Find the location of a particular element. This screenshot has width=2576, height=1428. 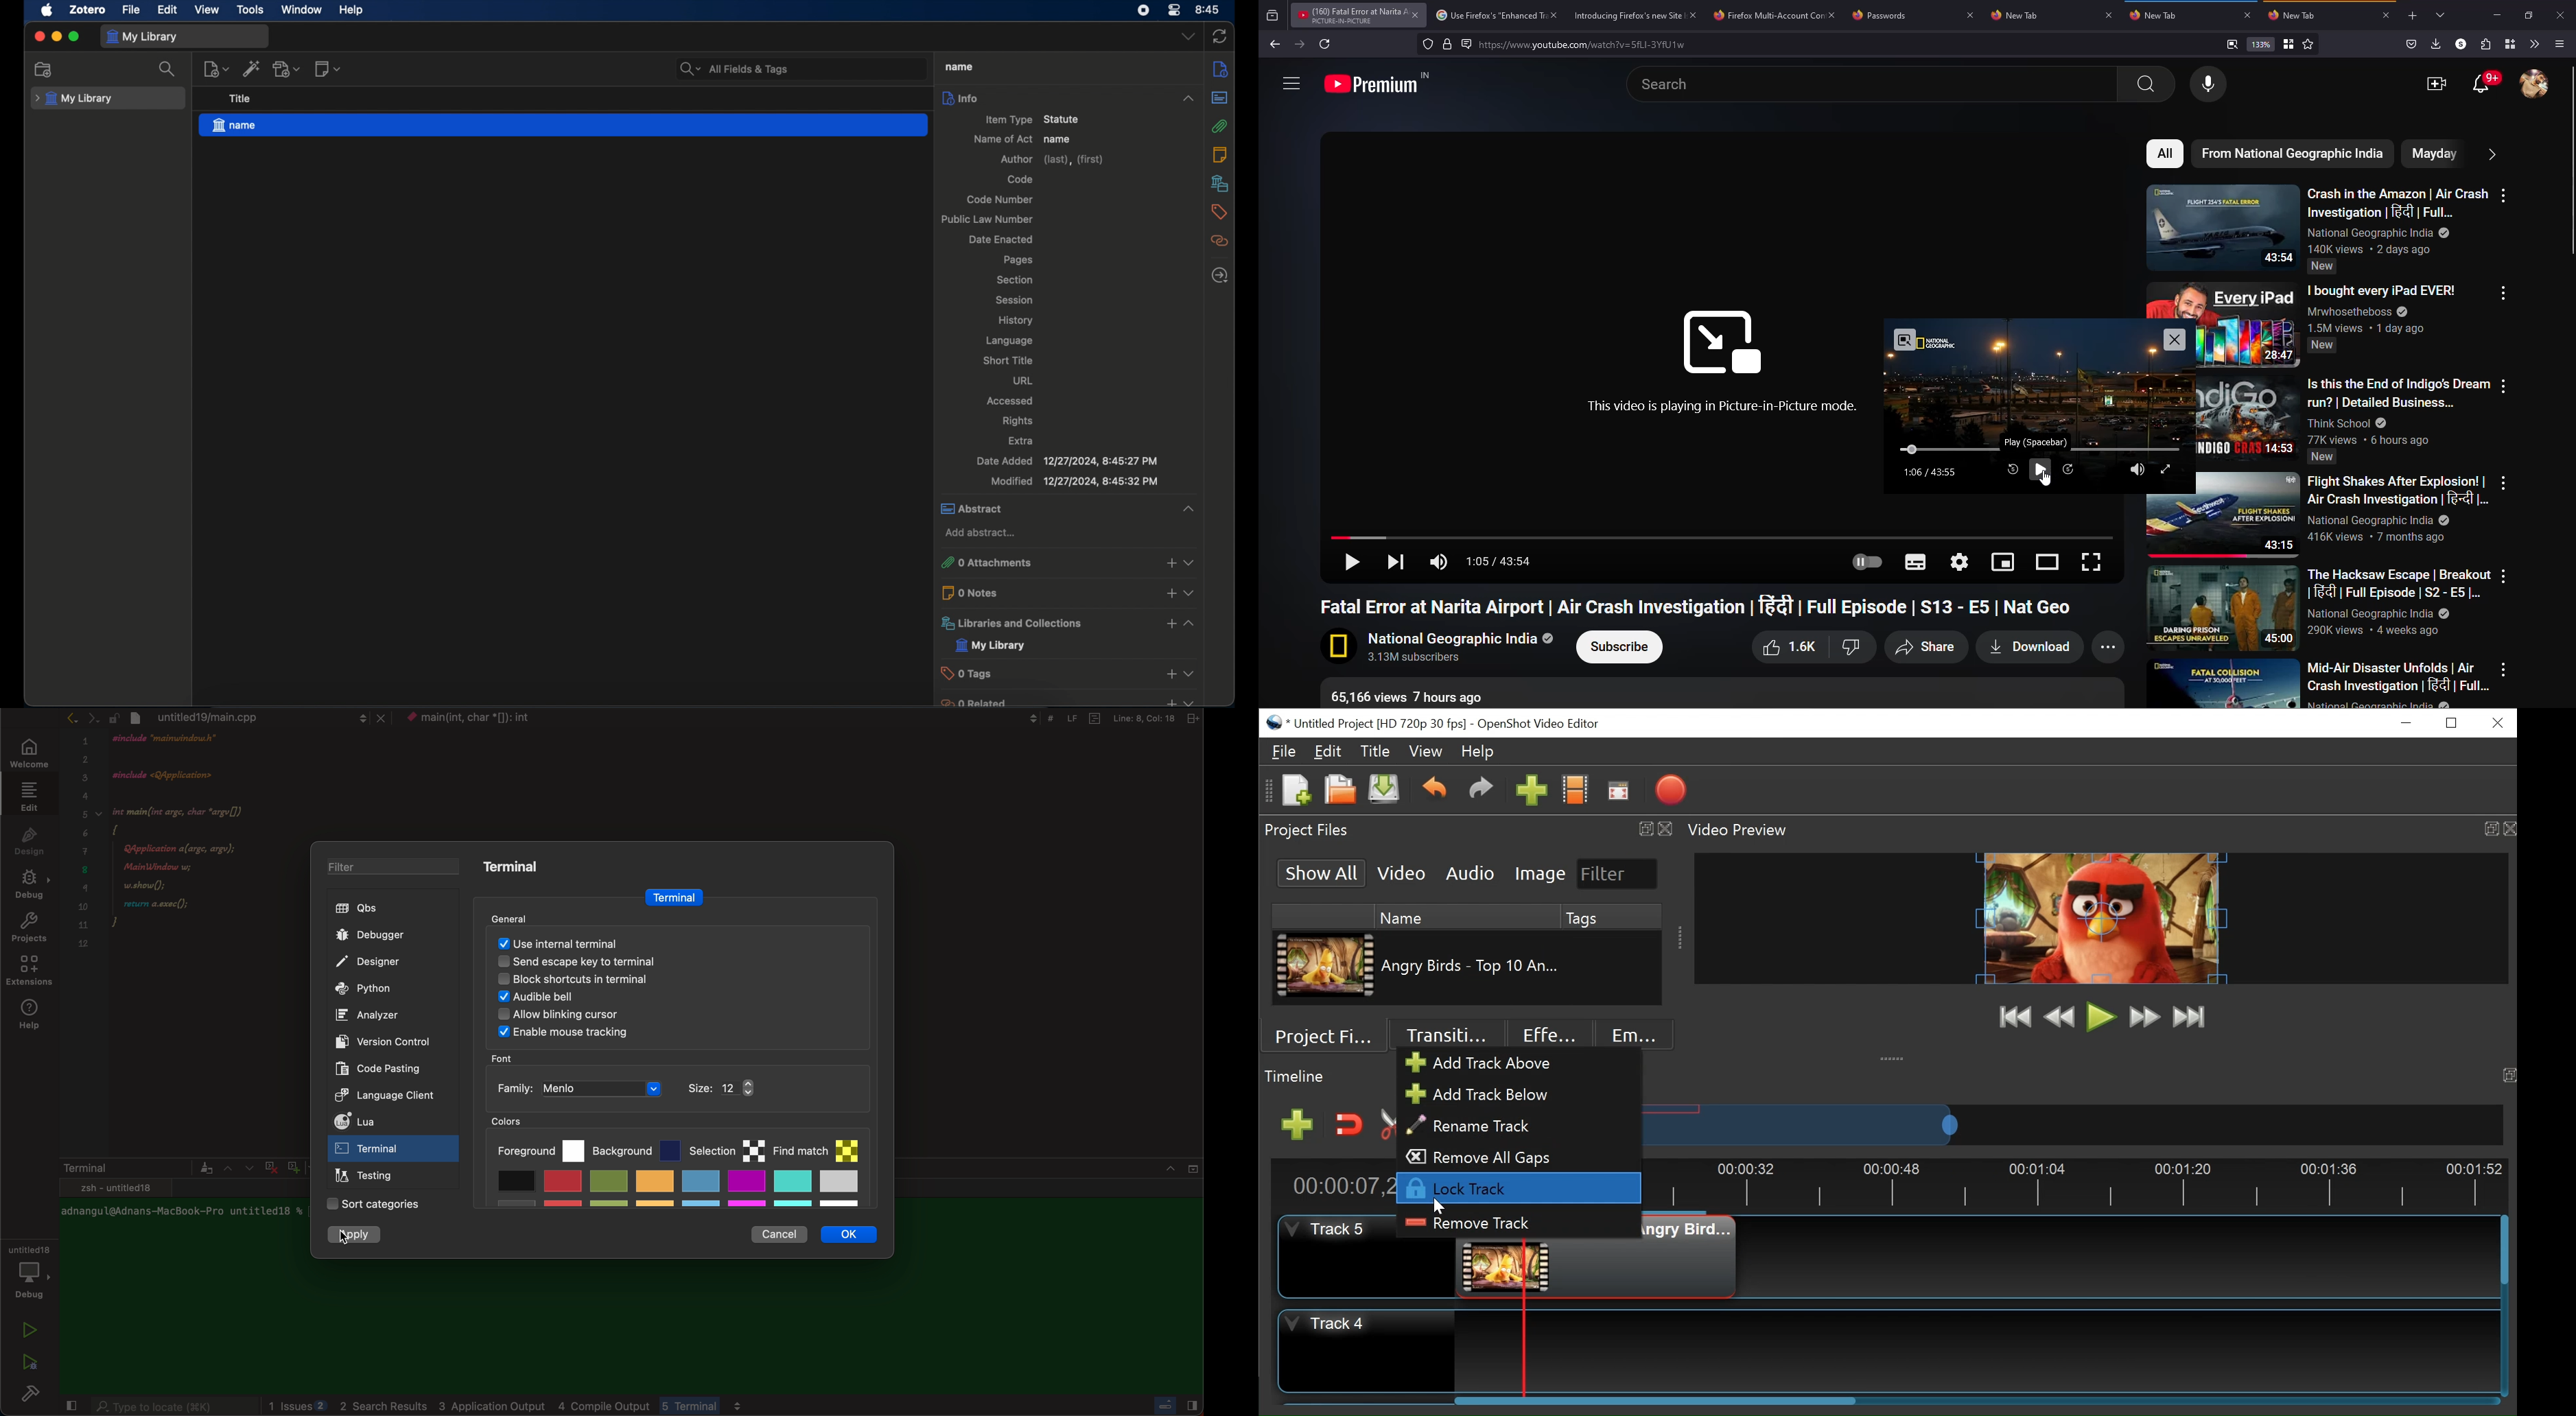

language is located at coordinates (1010, 340).